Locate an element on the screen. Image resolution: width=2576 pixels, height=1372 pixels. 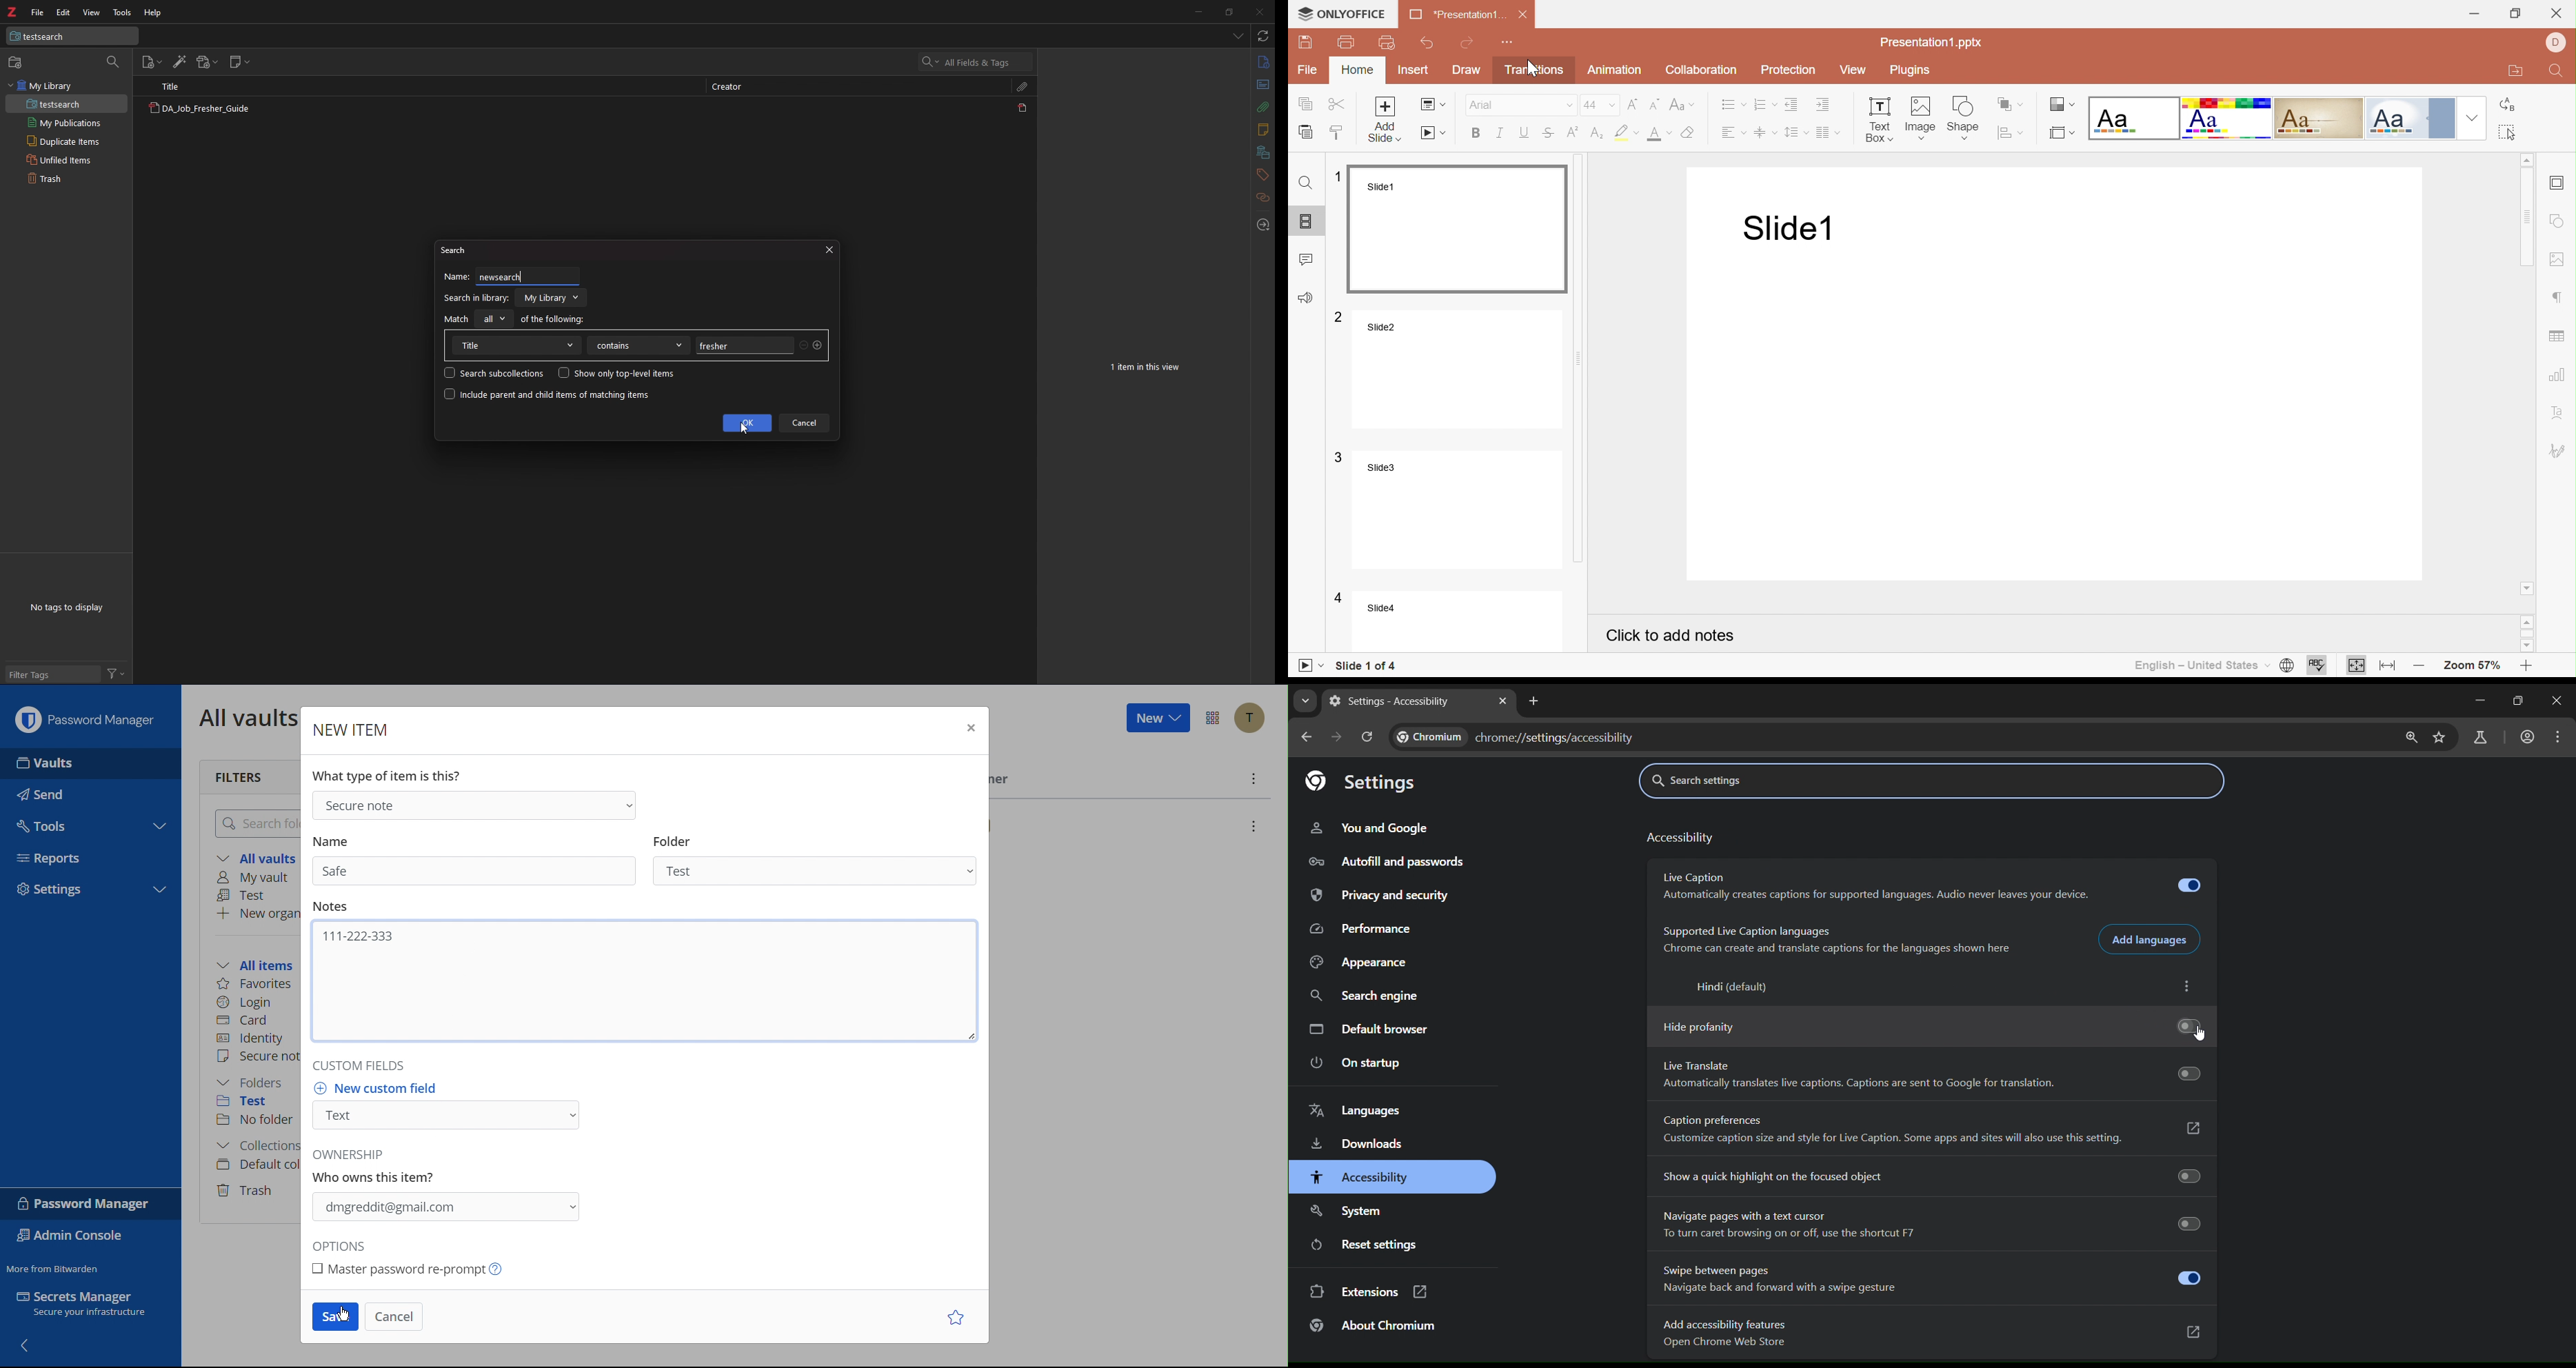
all is located at coordinates (493, 319).